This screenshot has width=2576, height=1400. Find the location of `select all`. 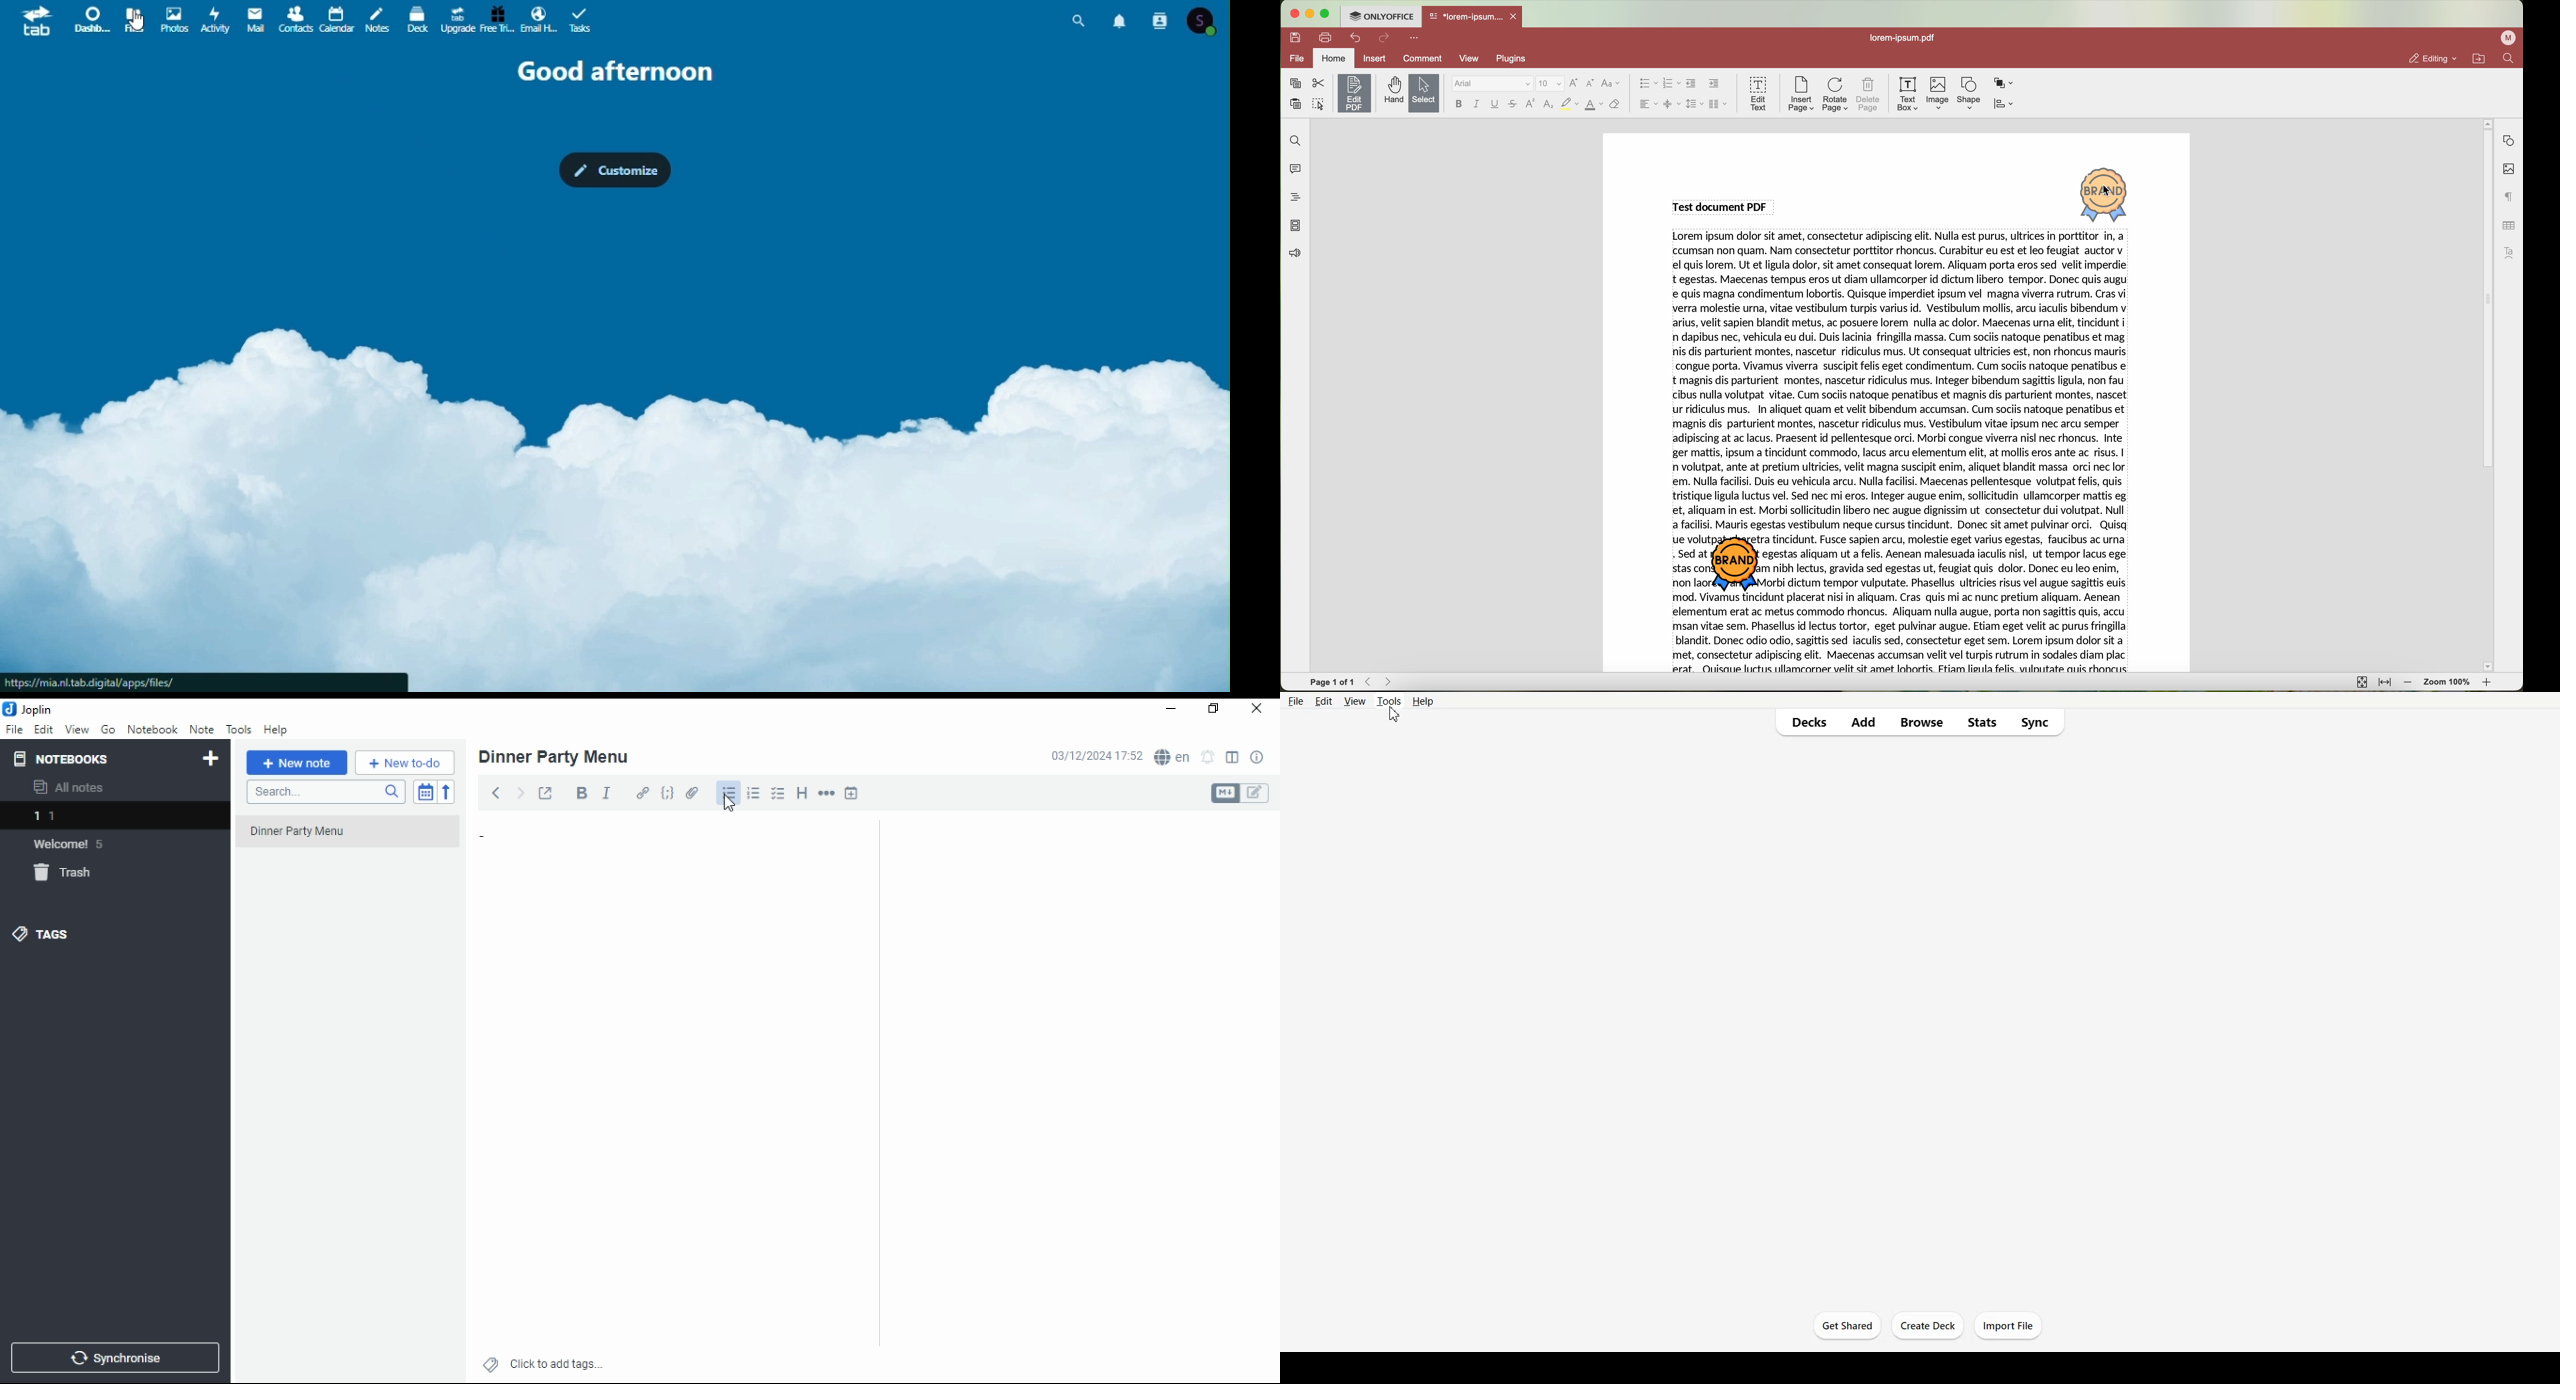

select all is located at coordinates (1318, 105).